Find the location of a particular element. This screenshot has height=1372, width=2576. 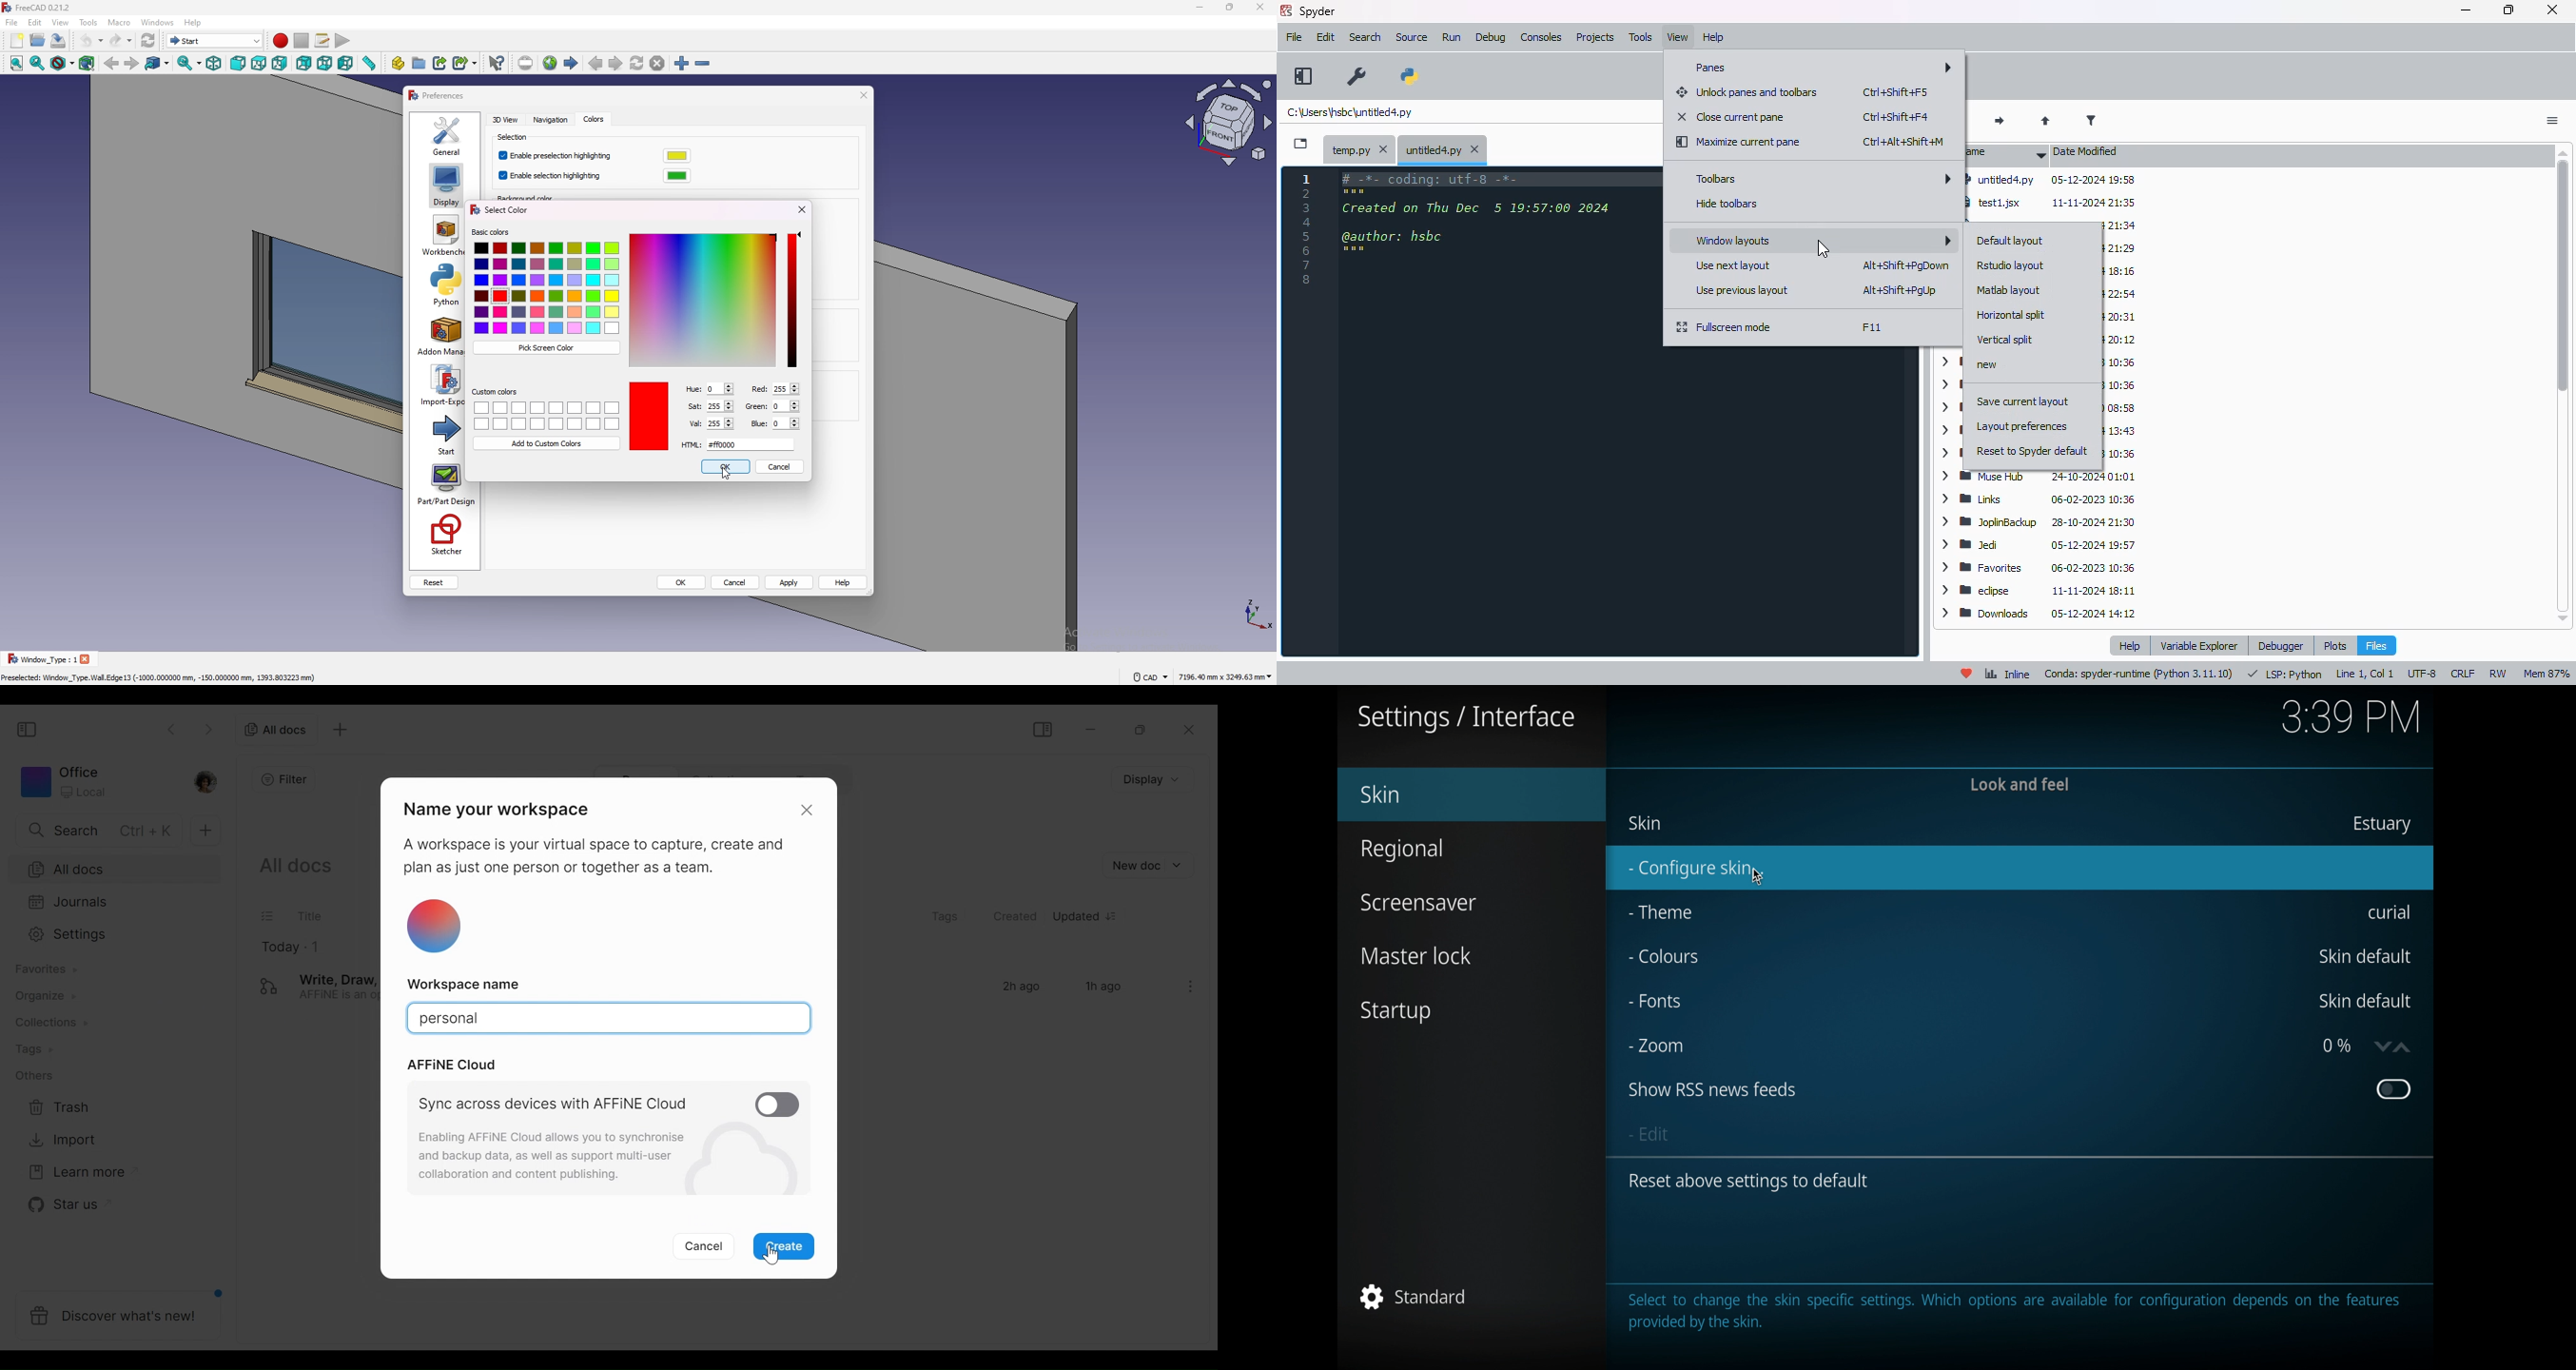

untitled4.py is located at coordinates (1442, 150).